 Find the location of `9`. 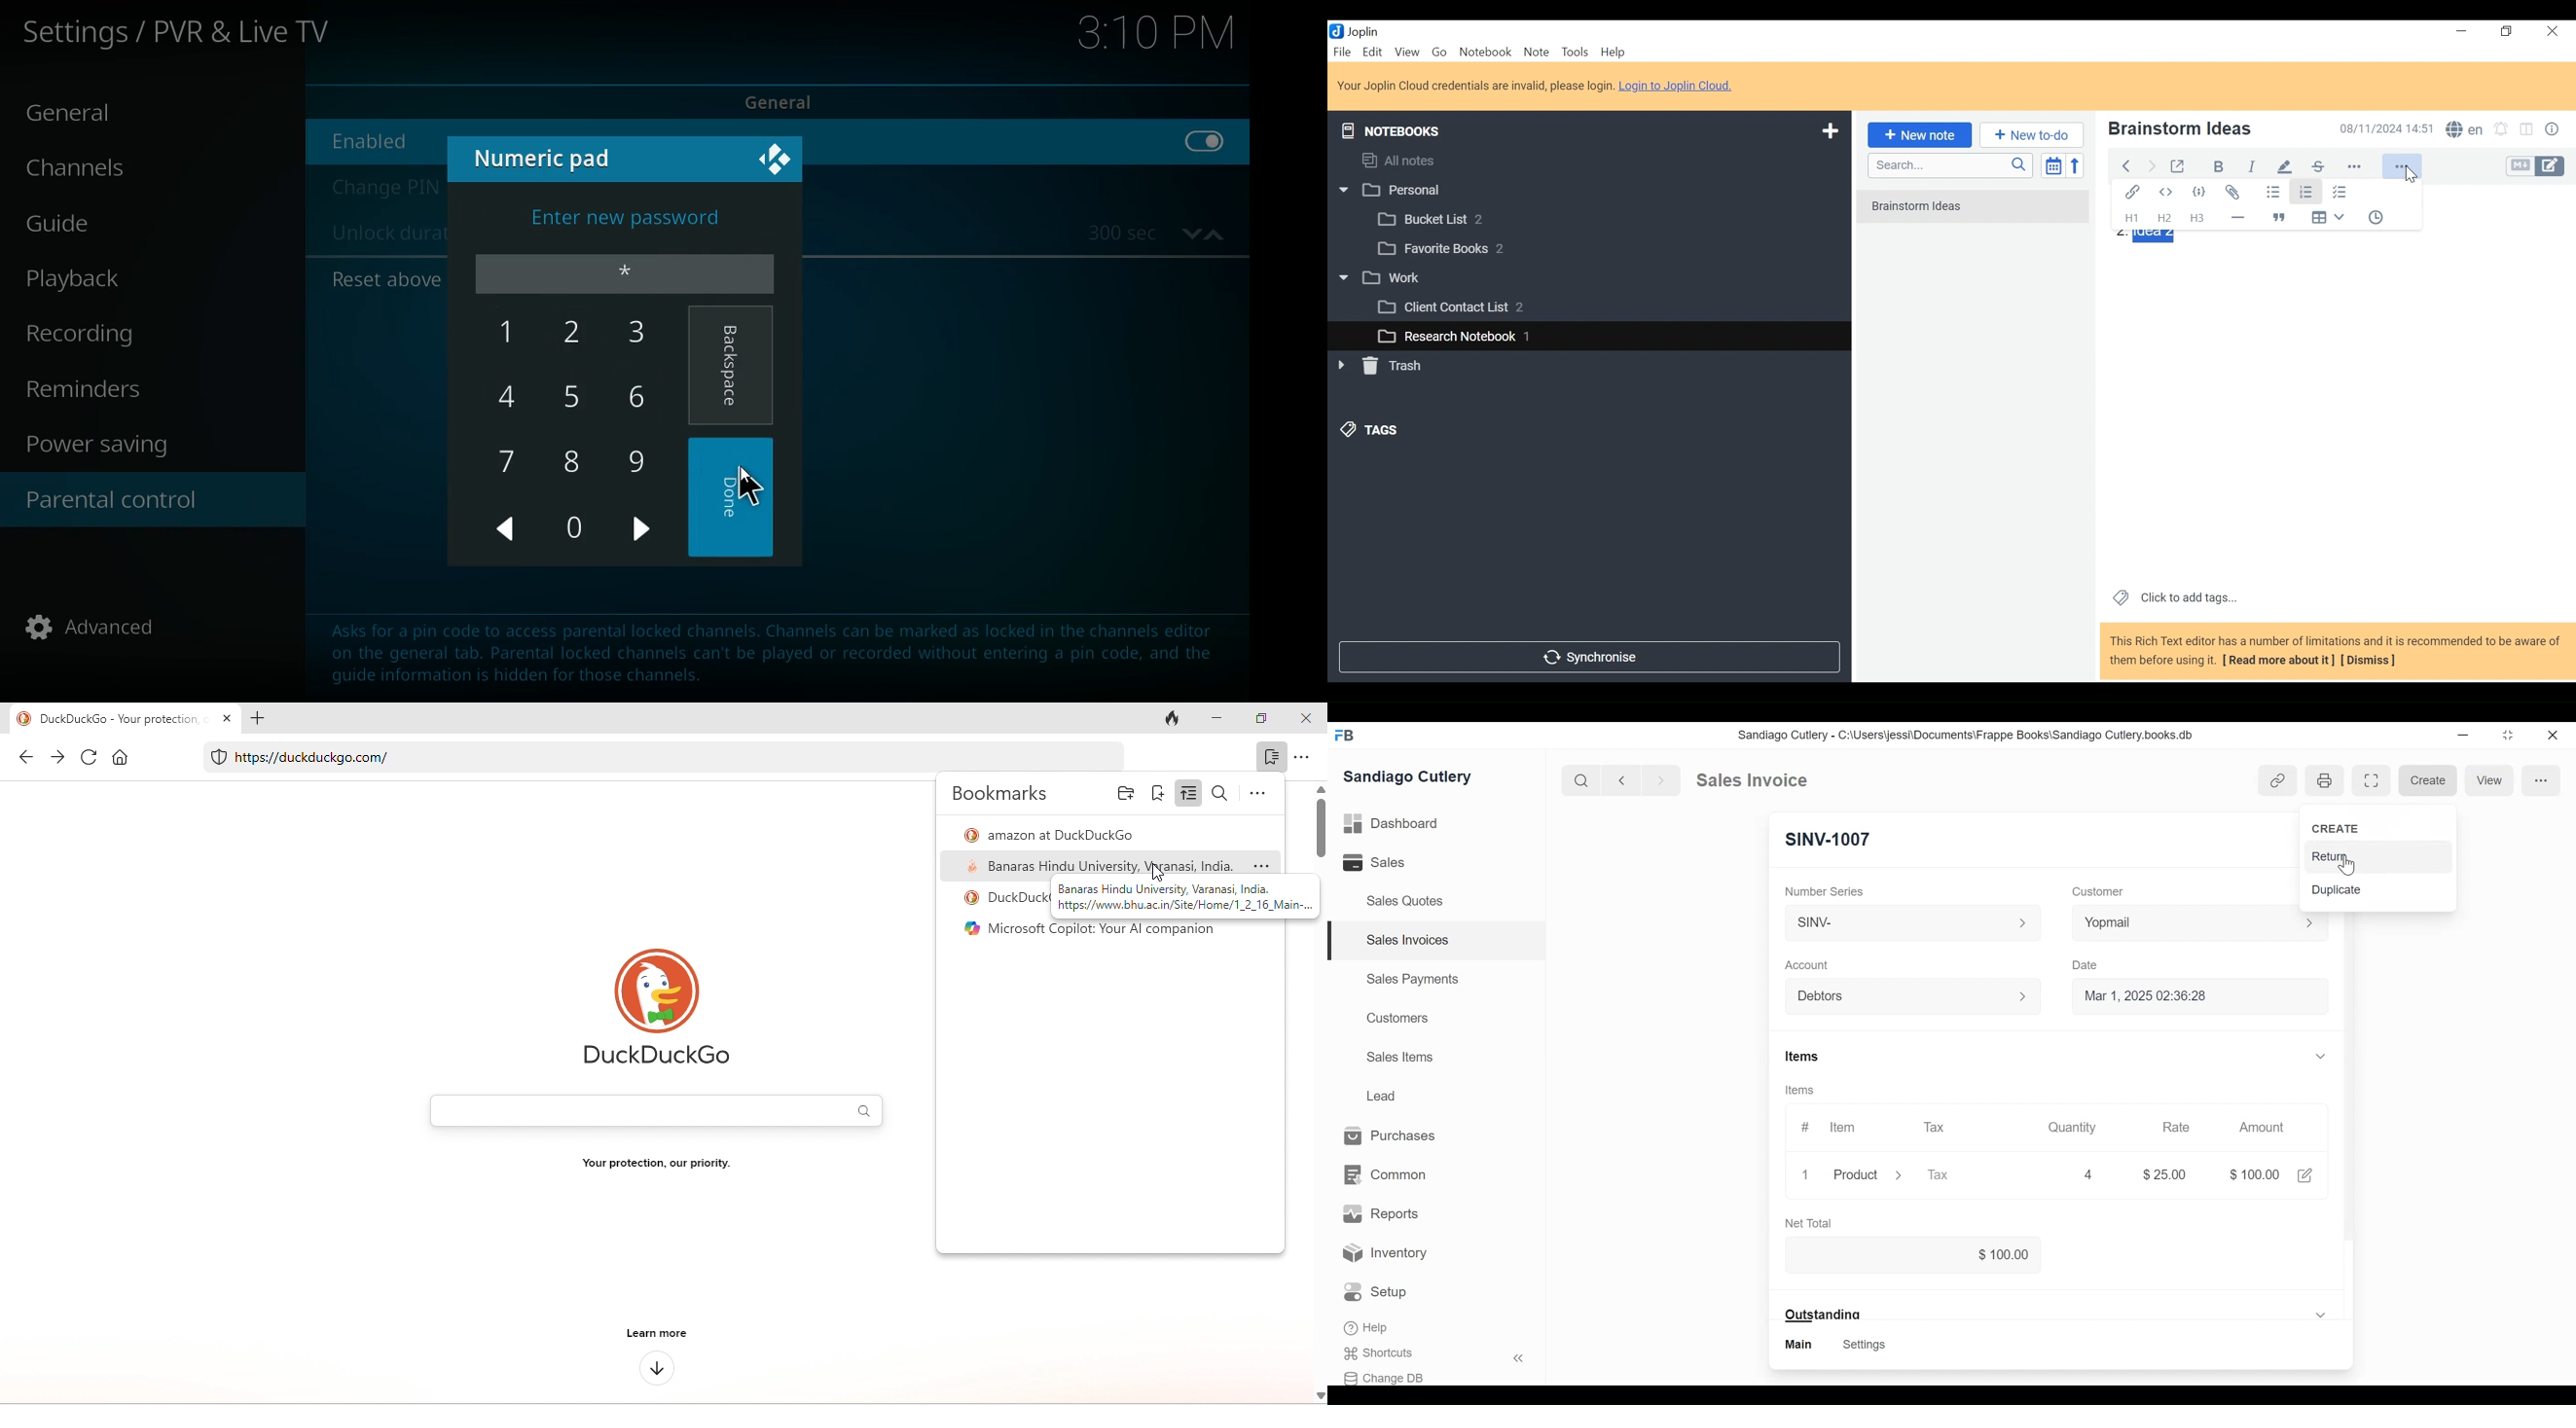

9 is located at coordinates (640, 465).